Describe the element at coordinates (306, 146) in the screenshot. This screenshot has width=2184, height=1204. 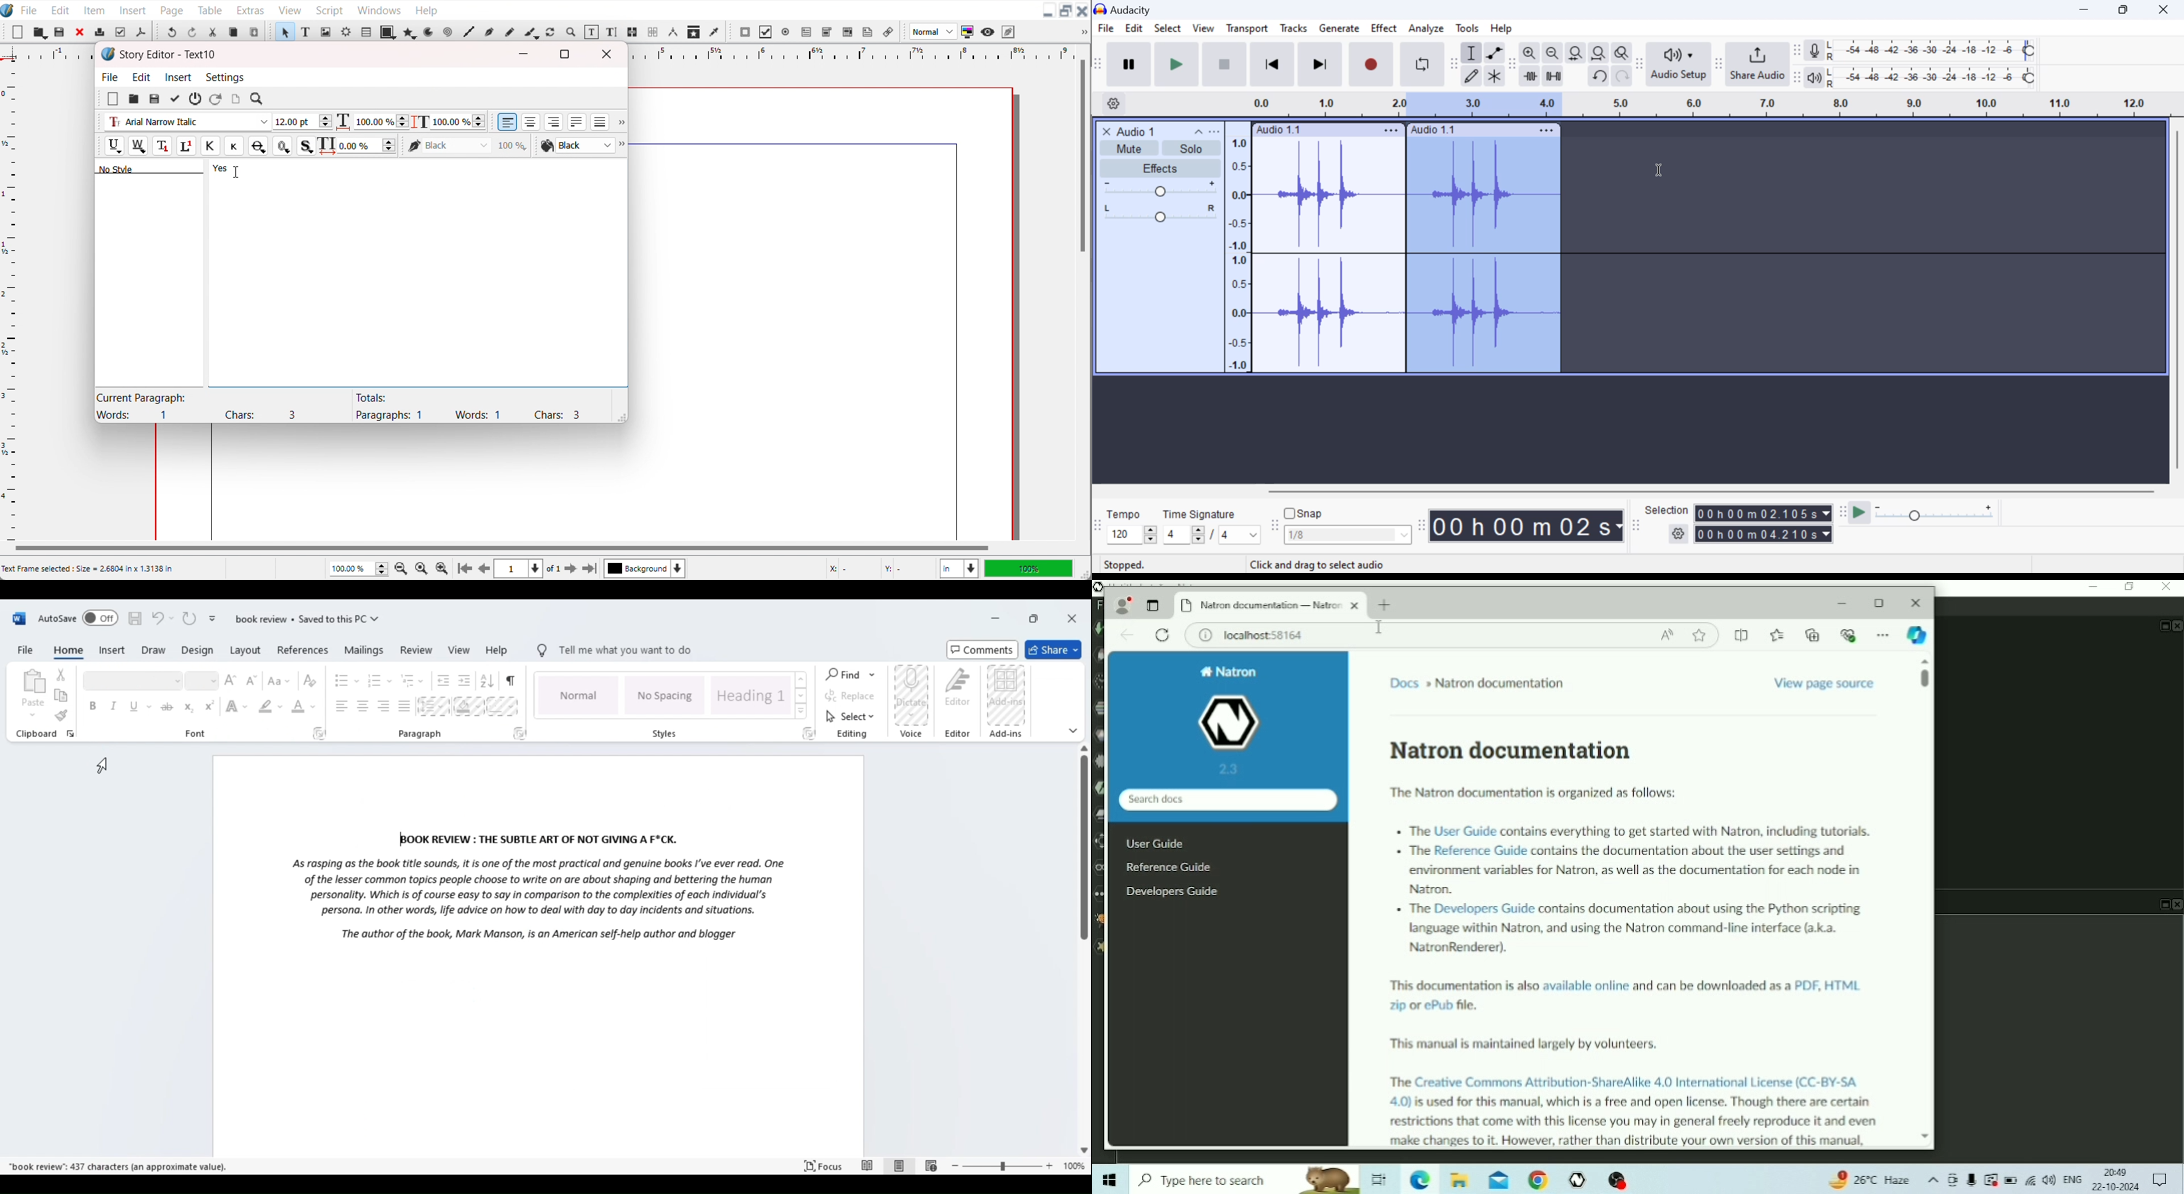
I see `Shadowed Text` at that location.